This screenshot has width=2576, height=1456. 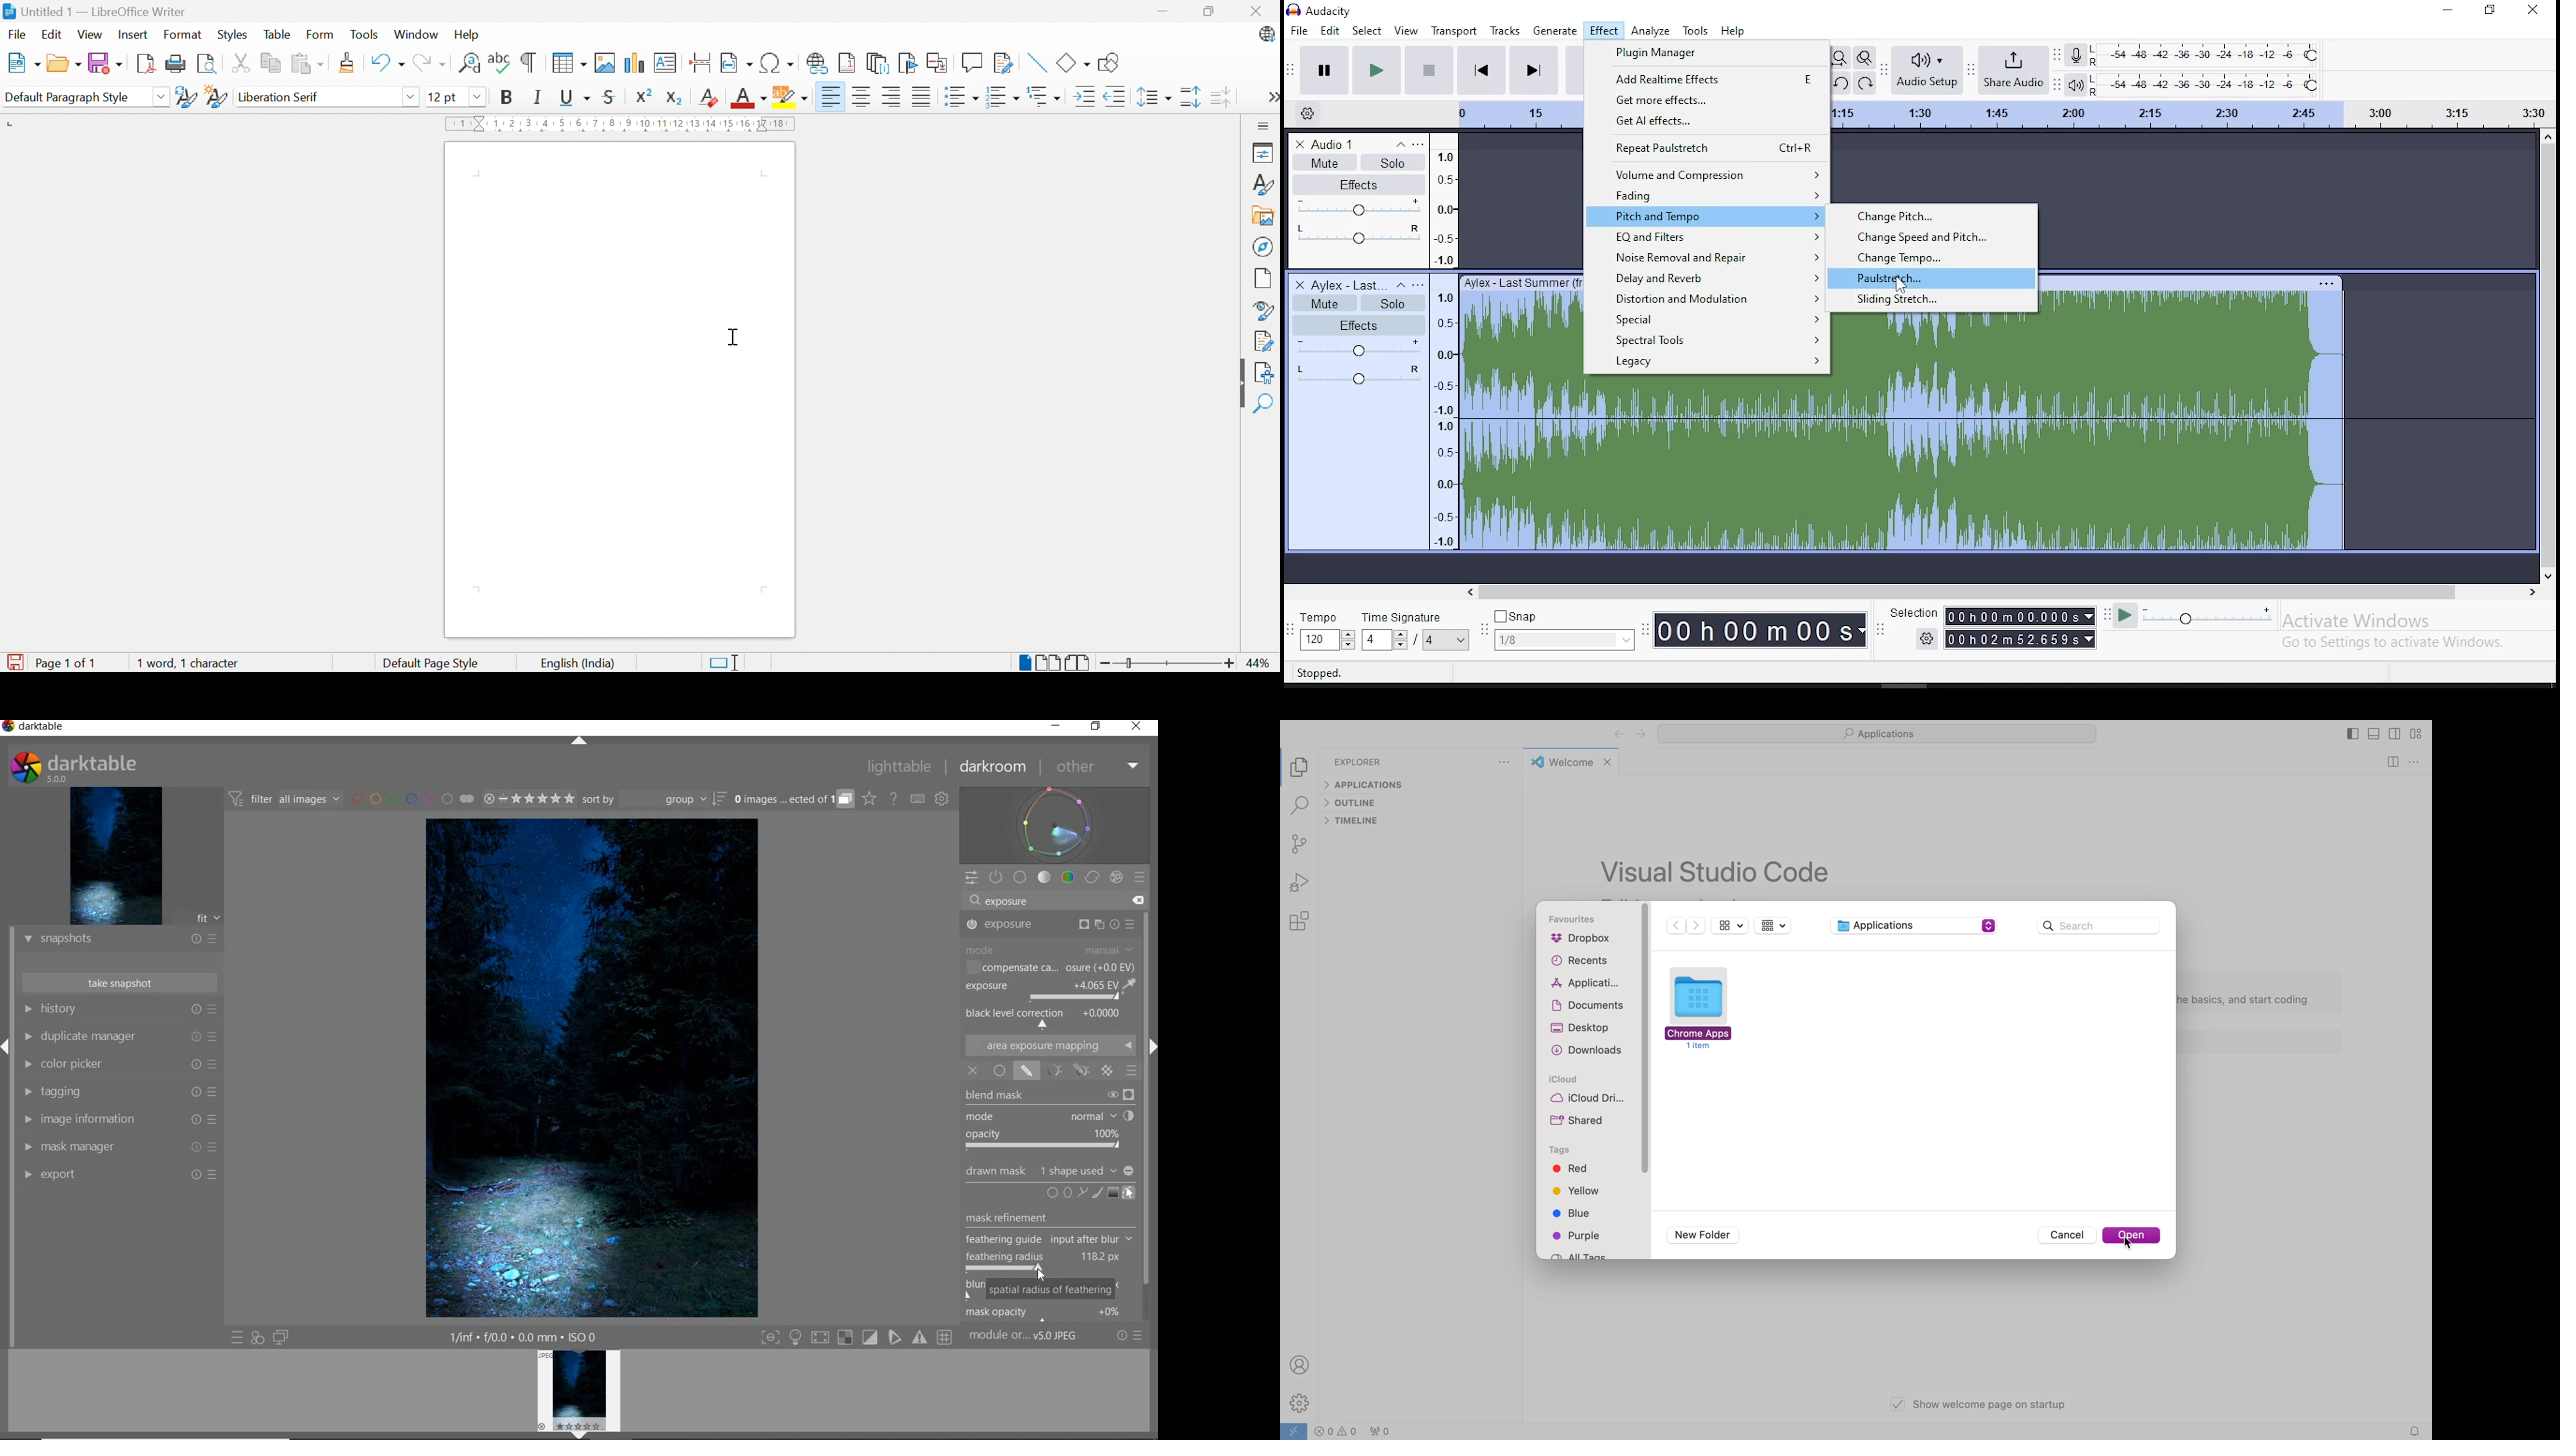 What do you see at coordinates (644, 96) in the screenshot?
I see `Superscript` at bounding box center [644, 96].